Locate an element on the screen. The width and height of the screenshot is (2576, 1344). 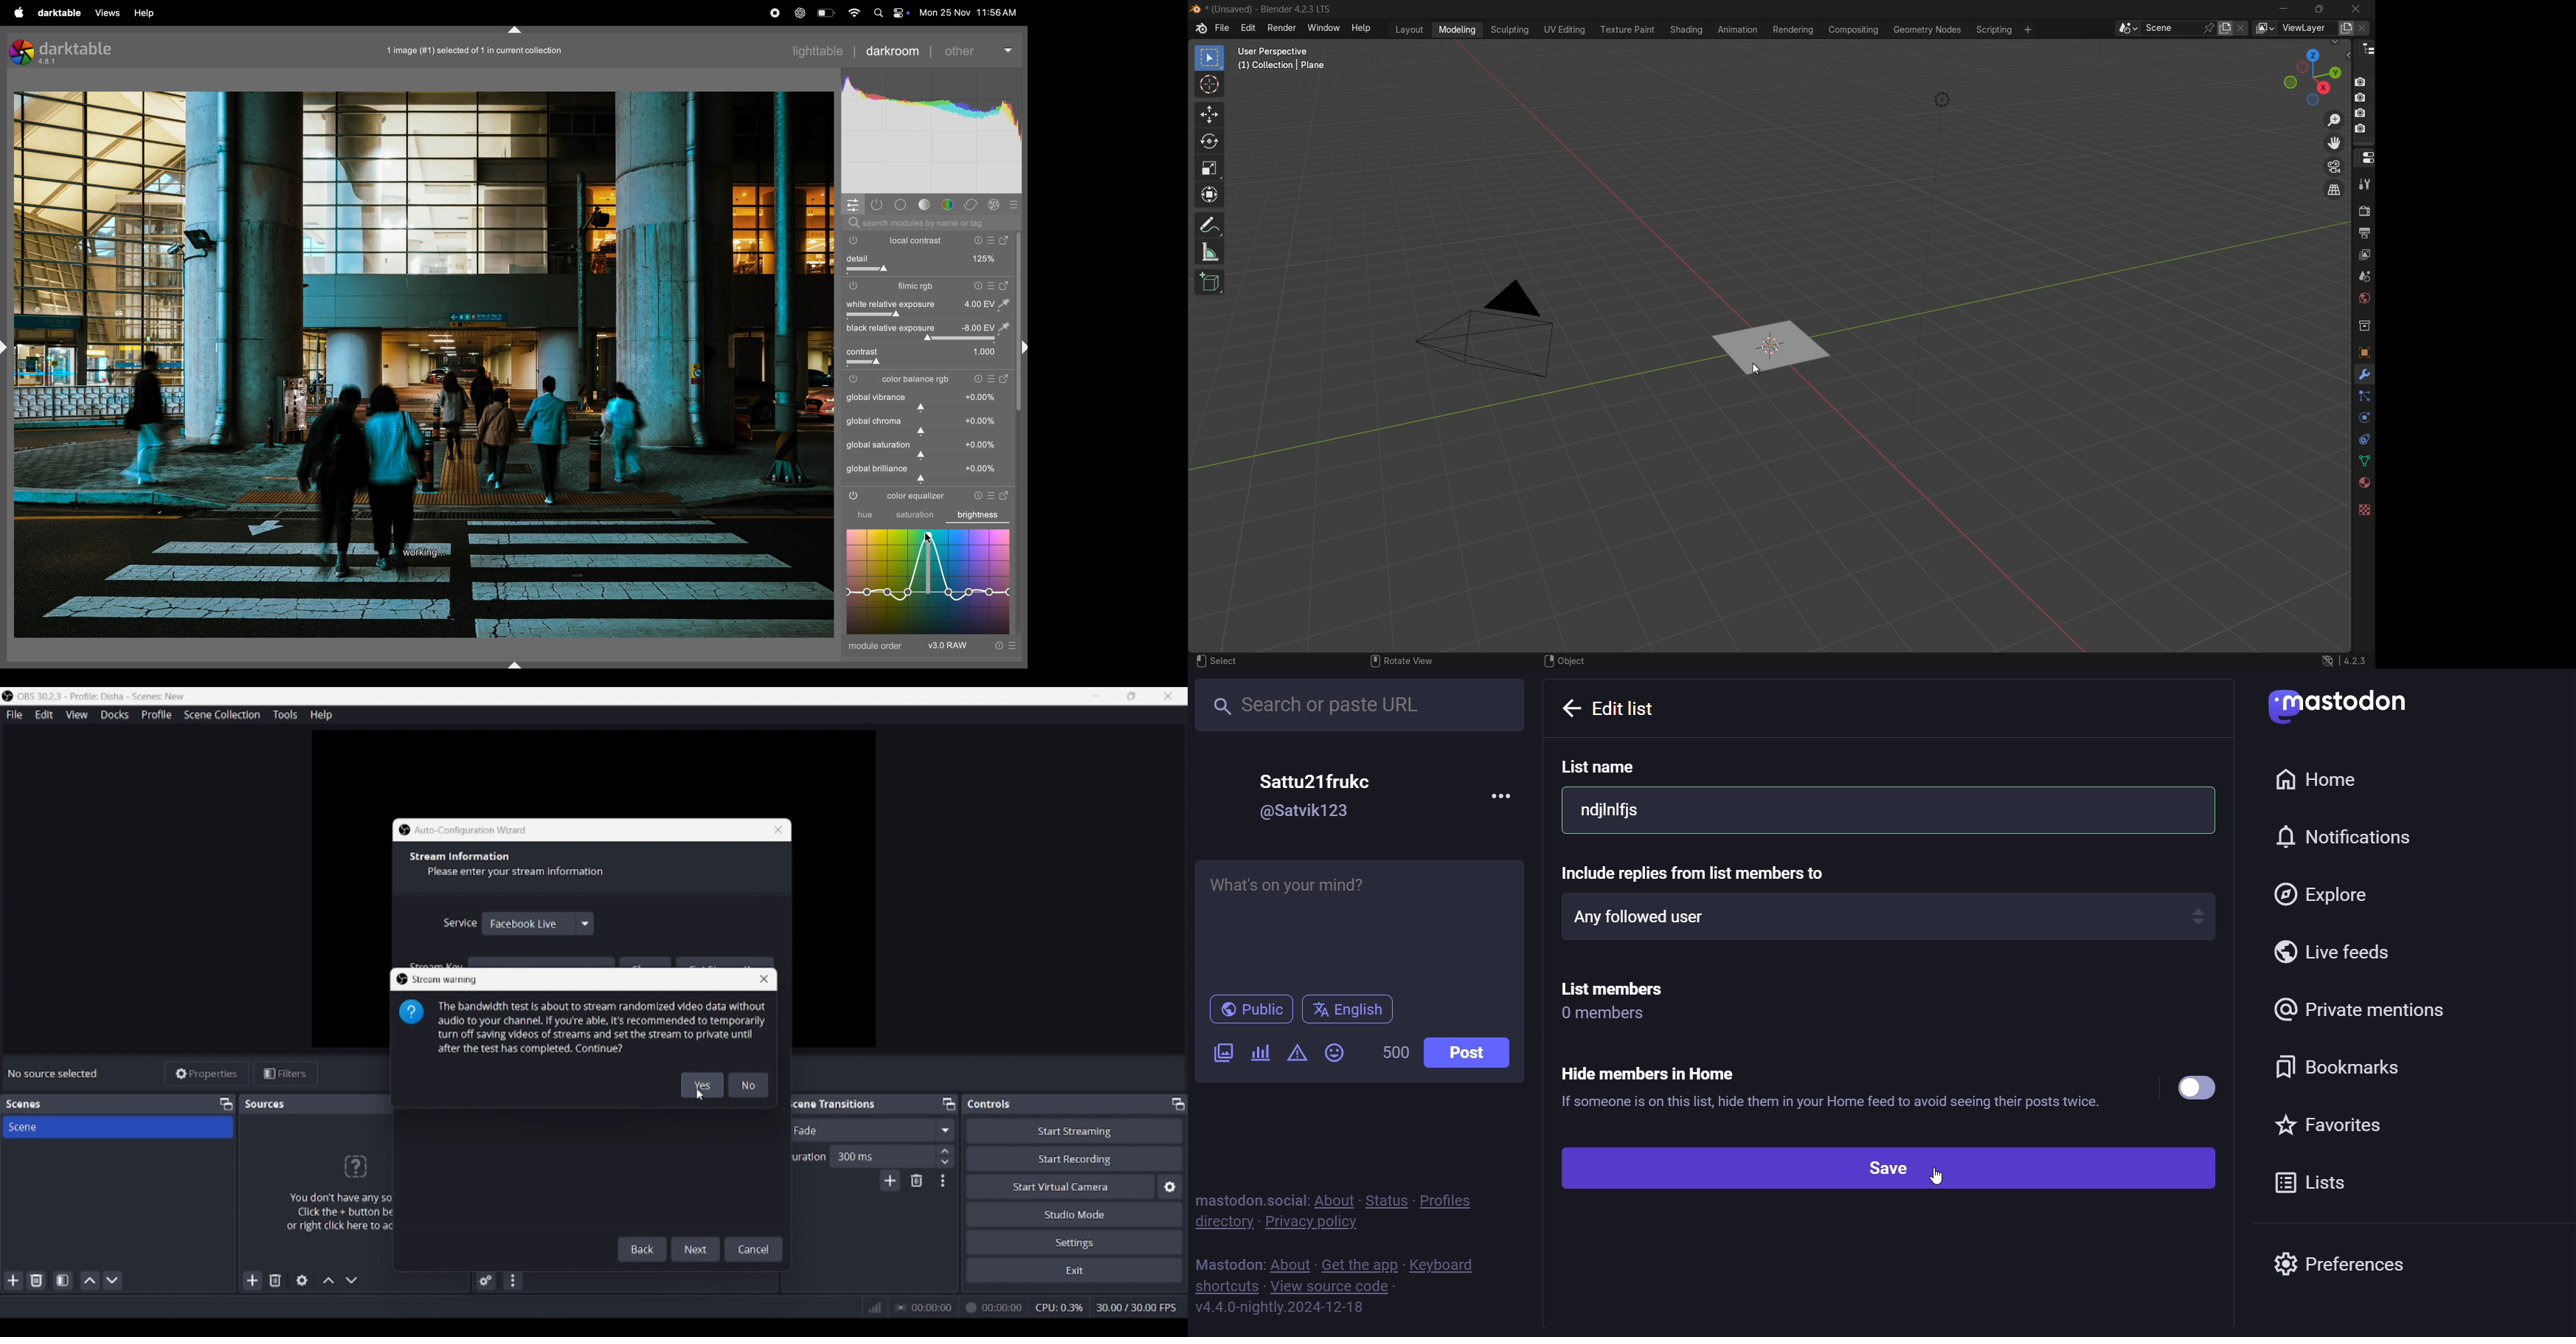
module order is located at coordinates (876, 648).